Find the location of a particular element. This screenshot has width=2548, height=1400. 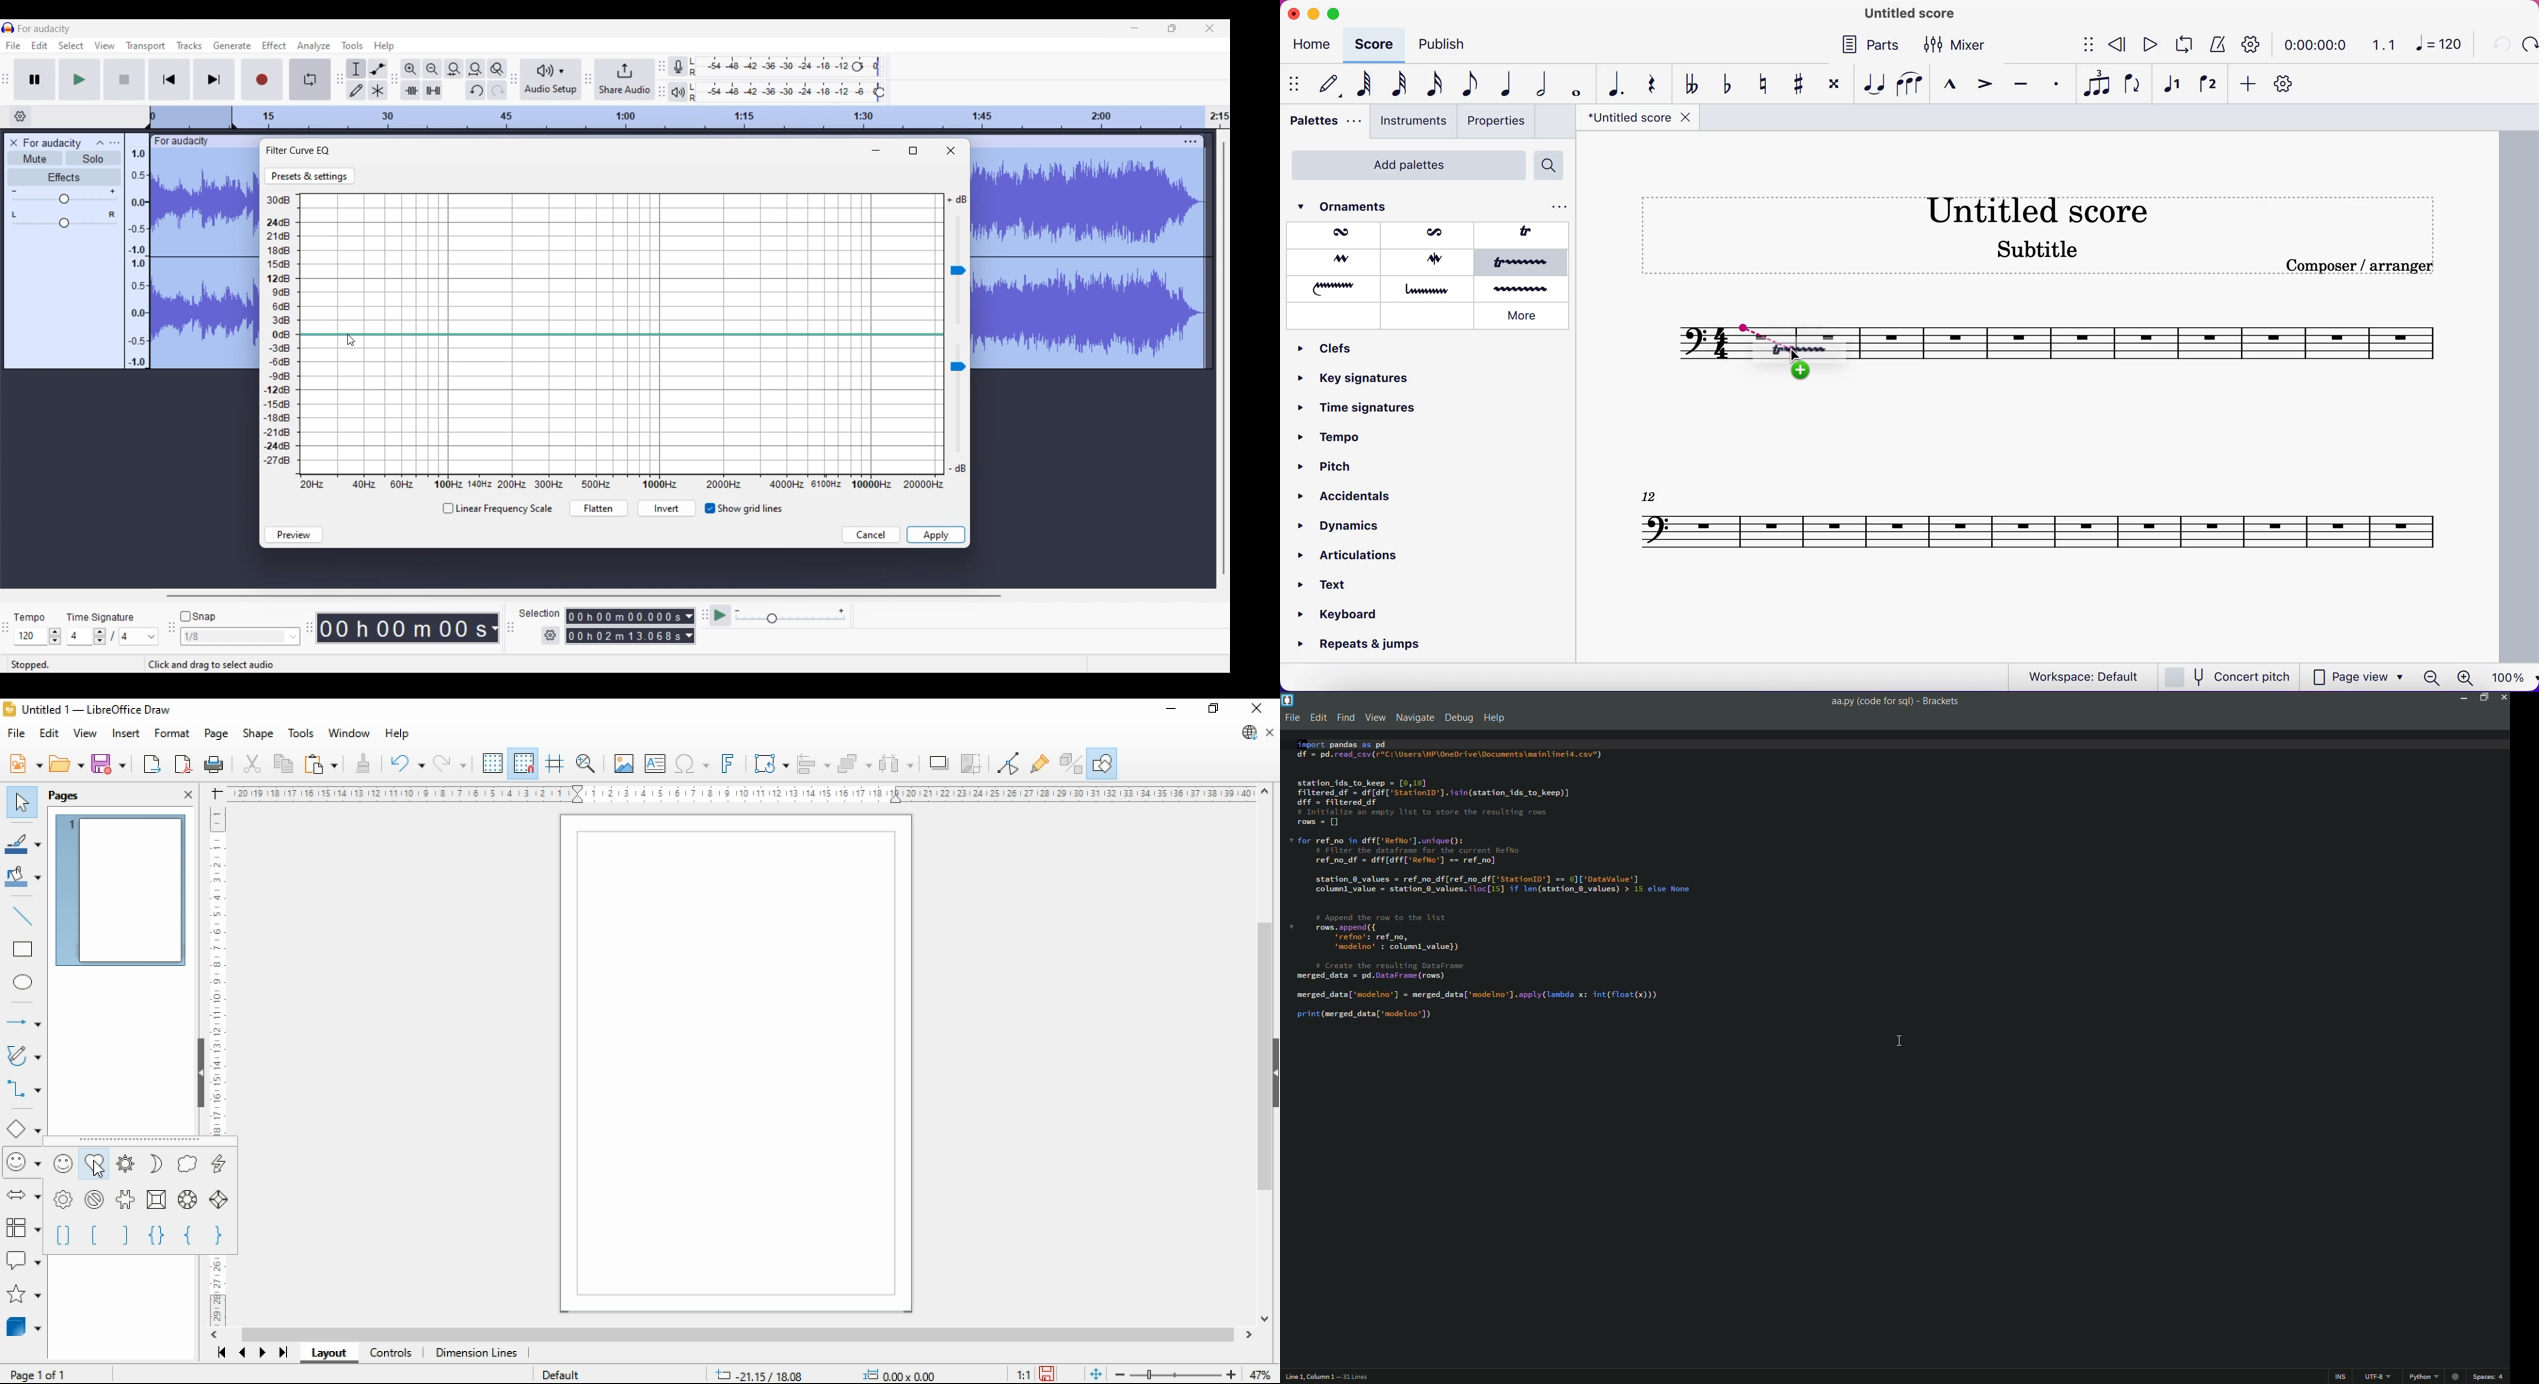

Duration of recorded audio is located at coordinates (404, 629).